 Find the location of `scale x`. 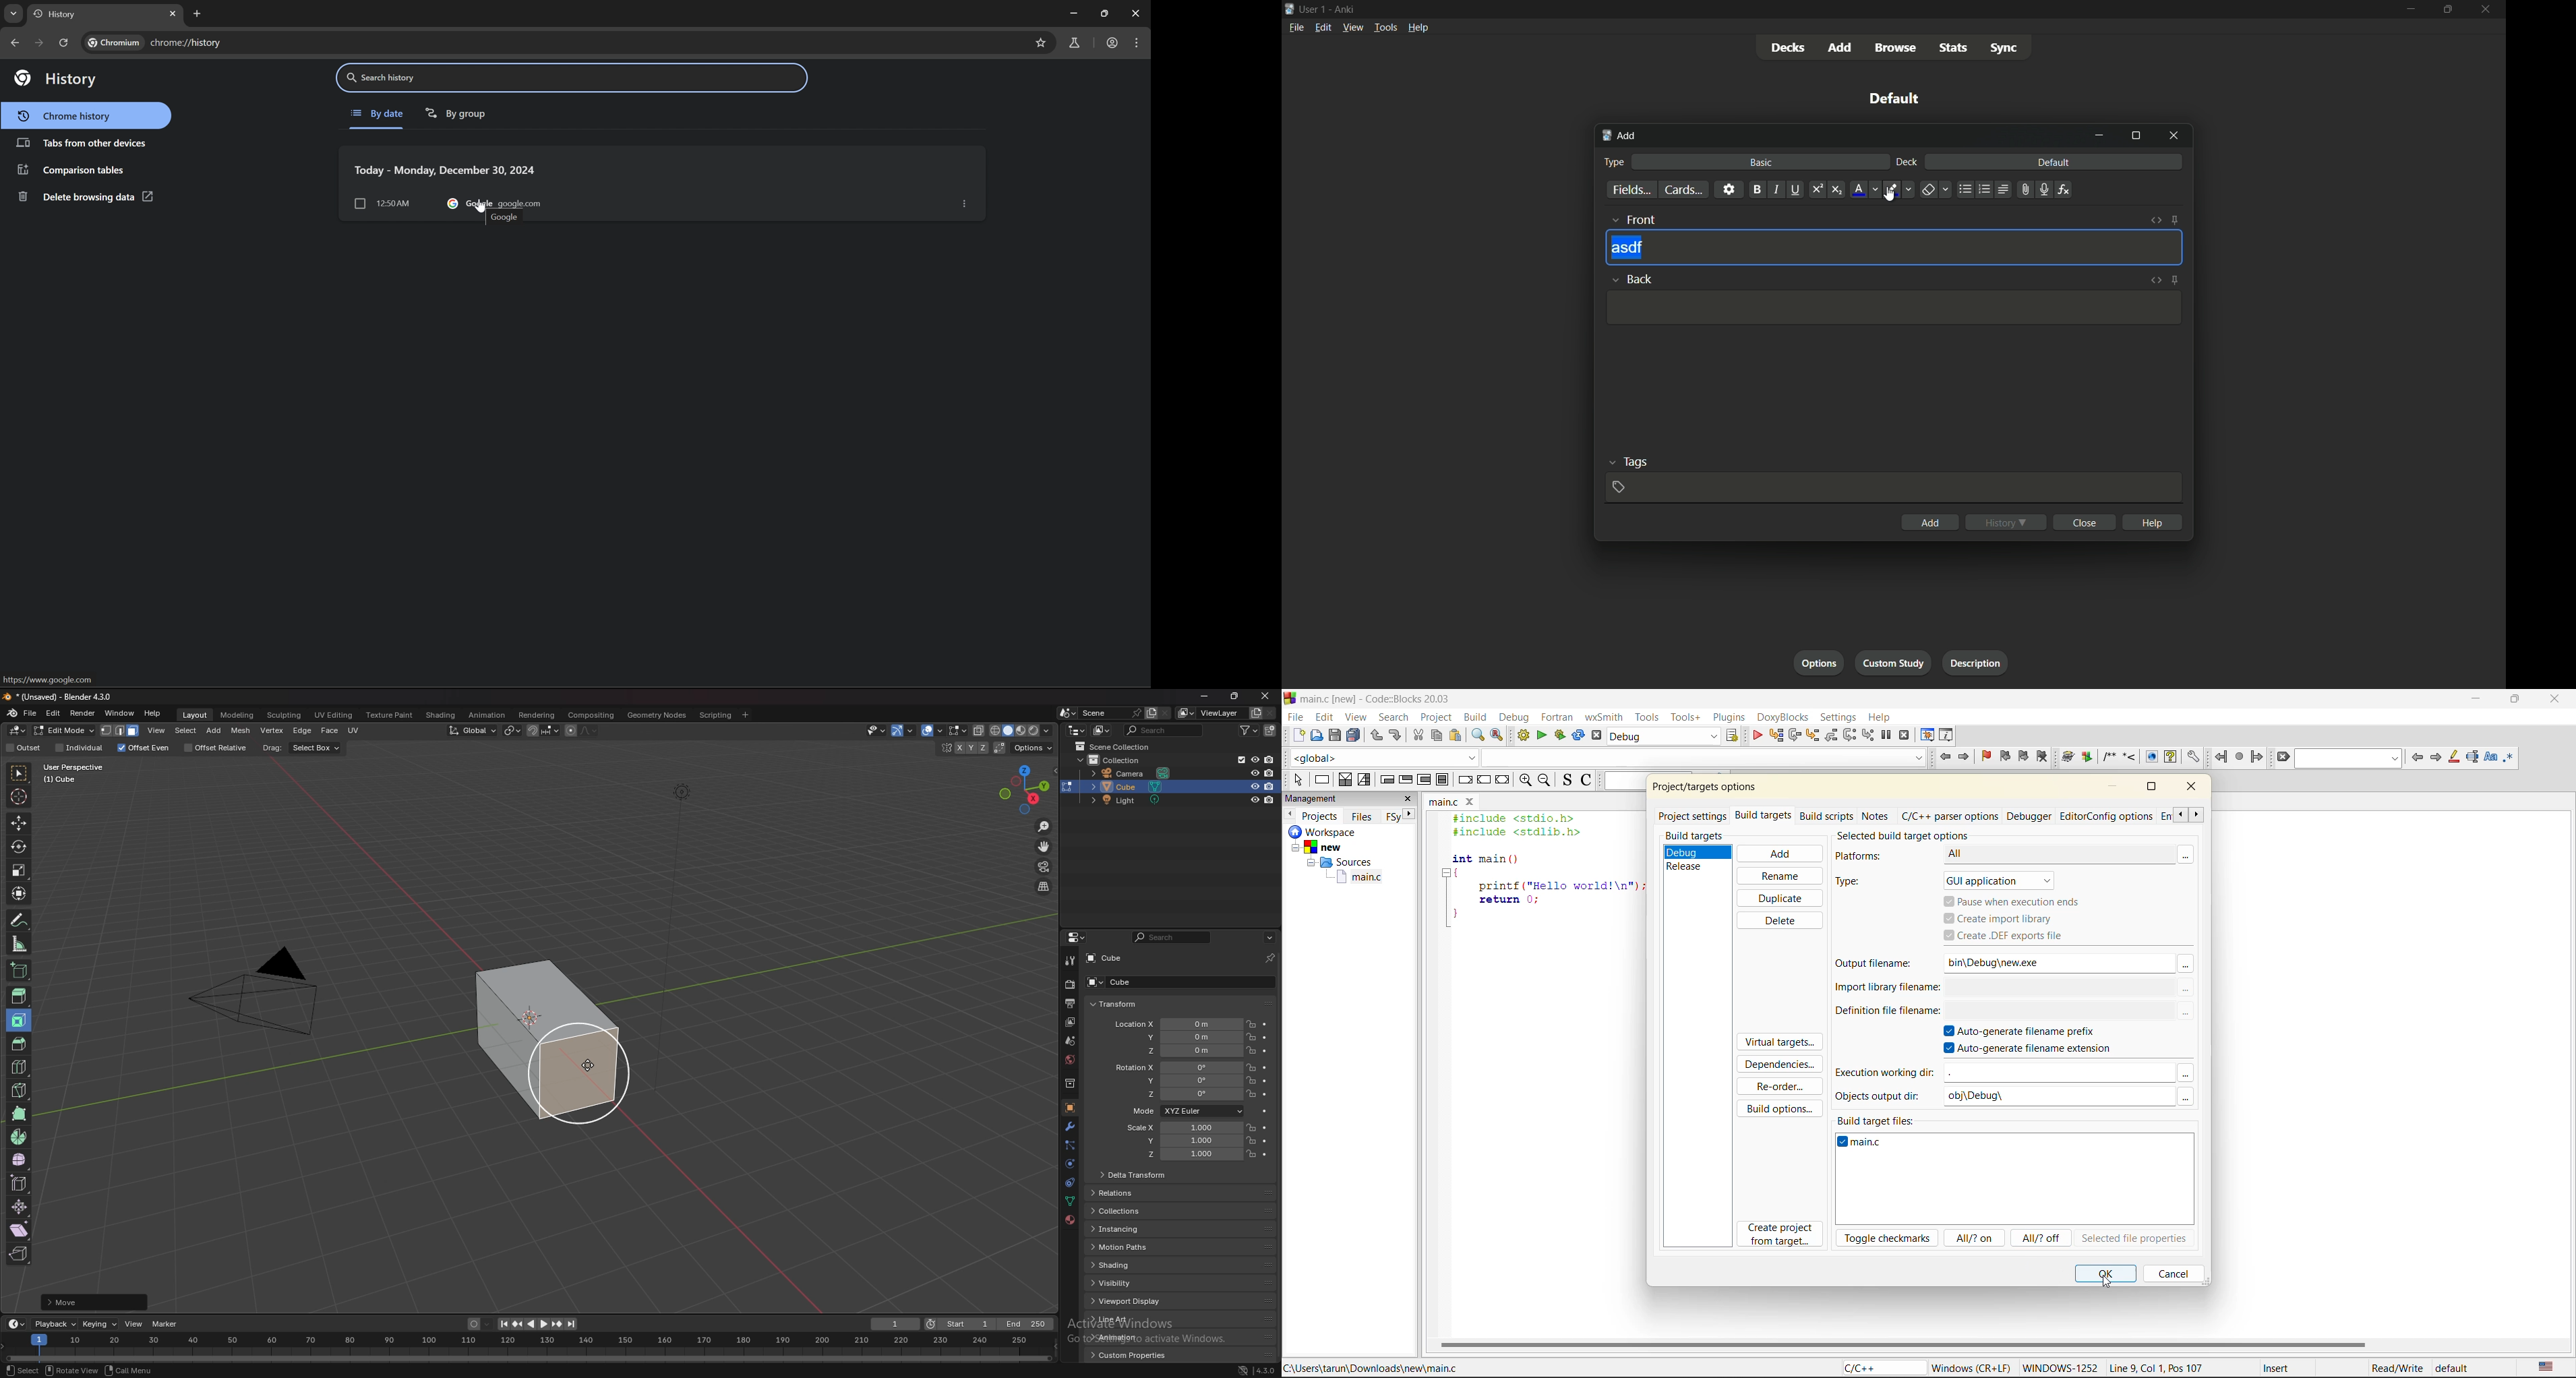

scale x is located at coordinates (1180, 1128).